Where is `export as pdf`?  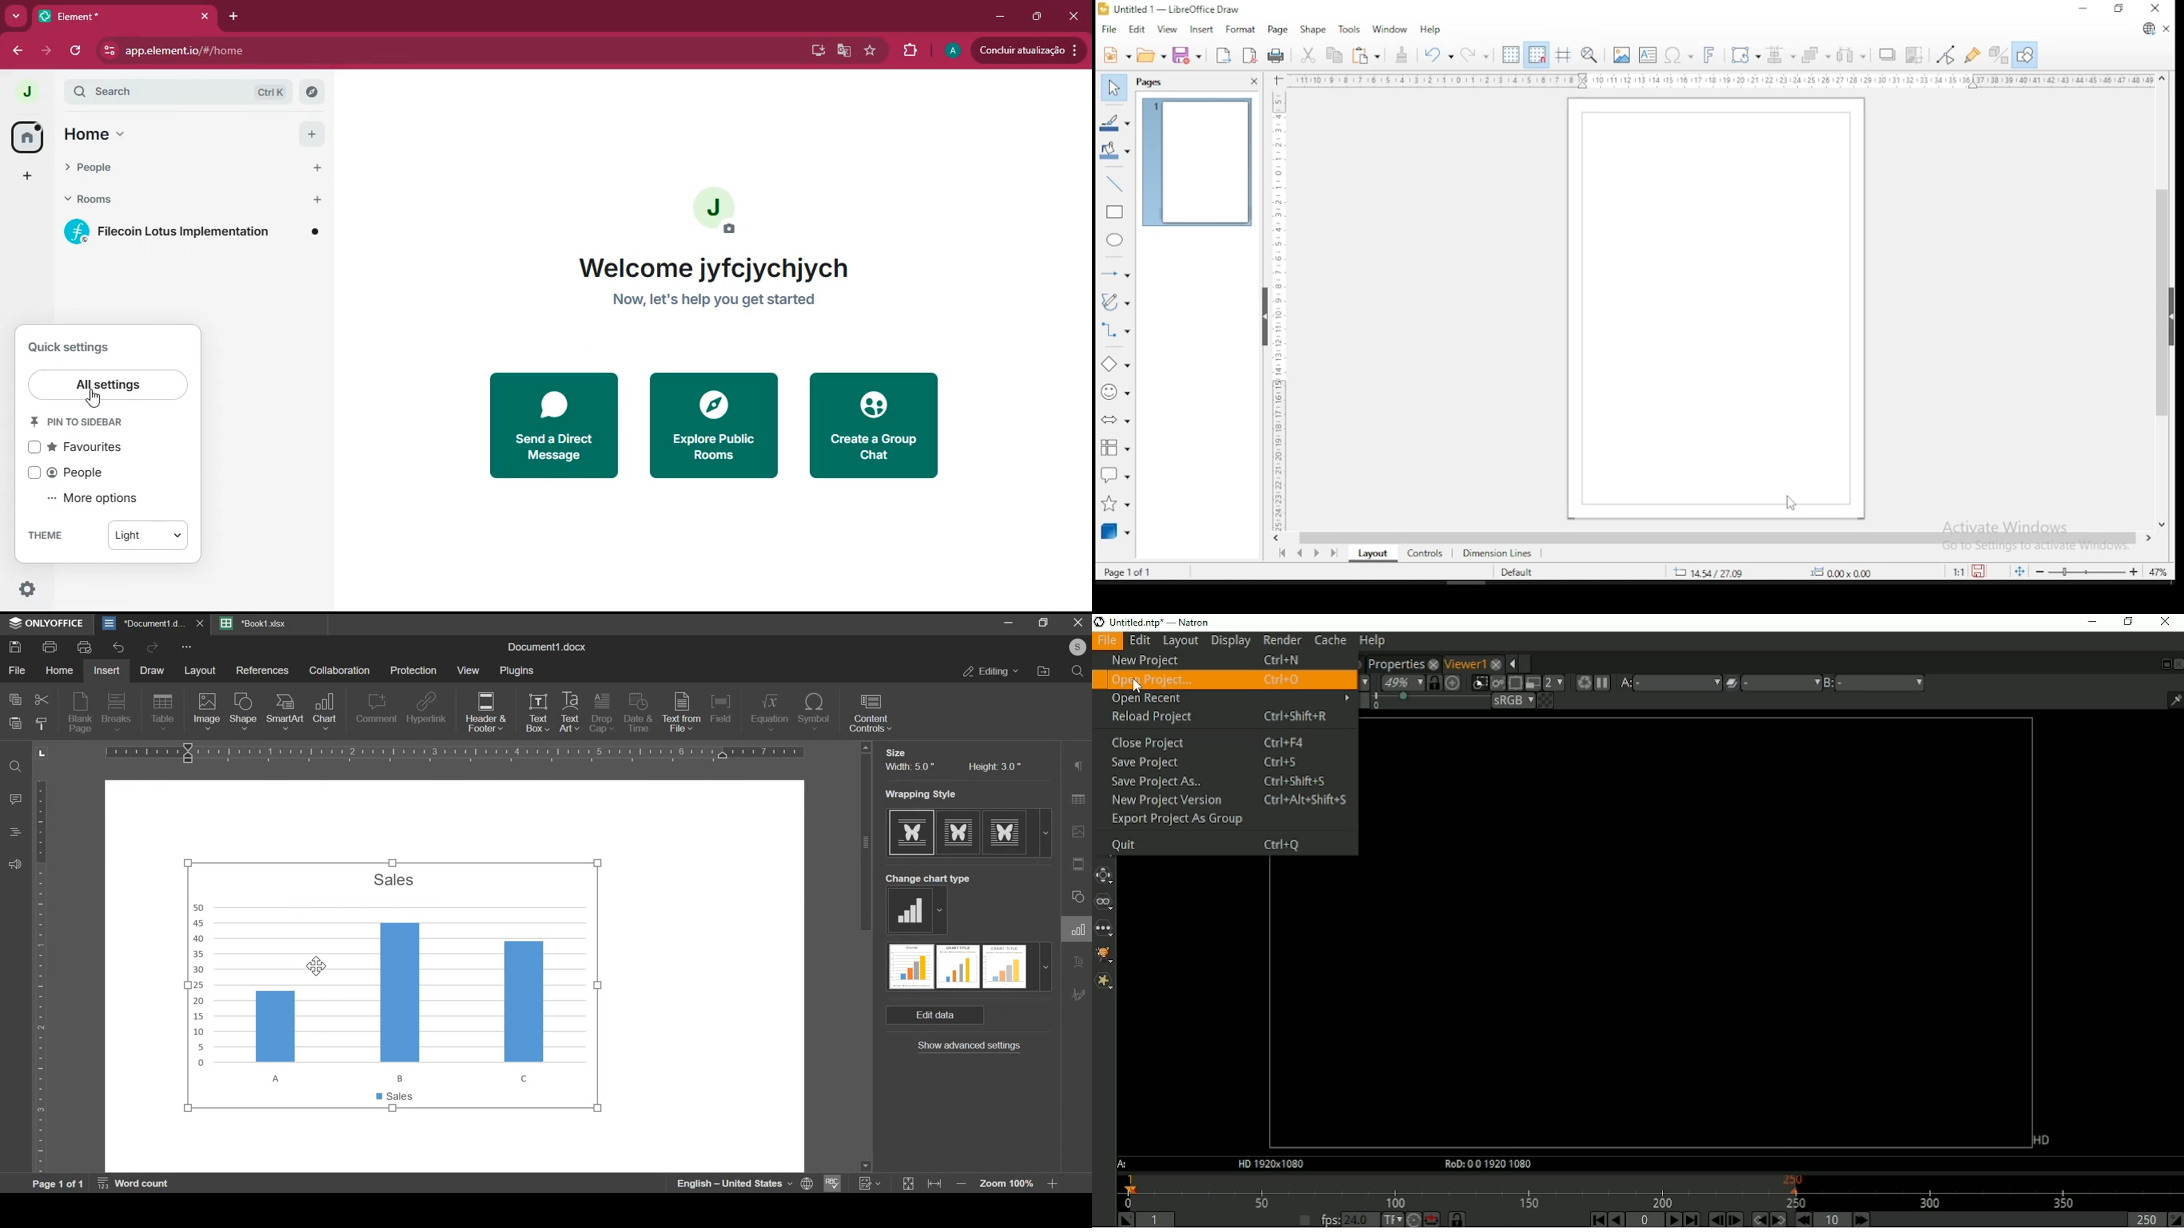
export as pdf is located at coordinates (1249, 56).